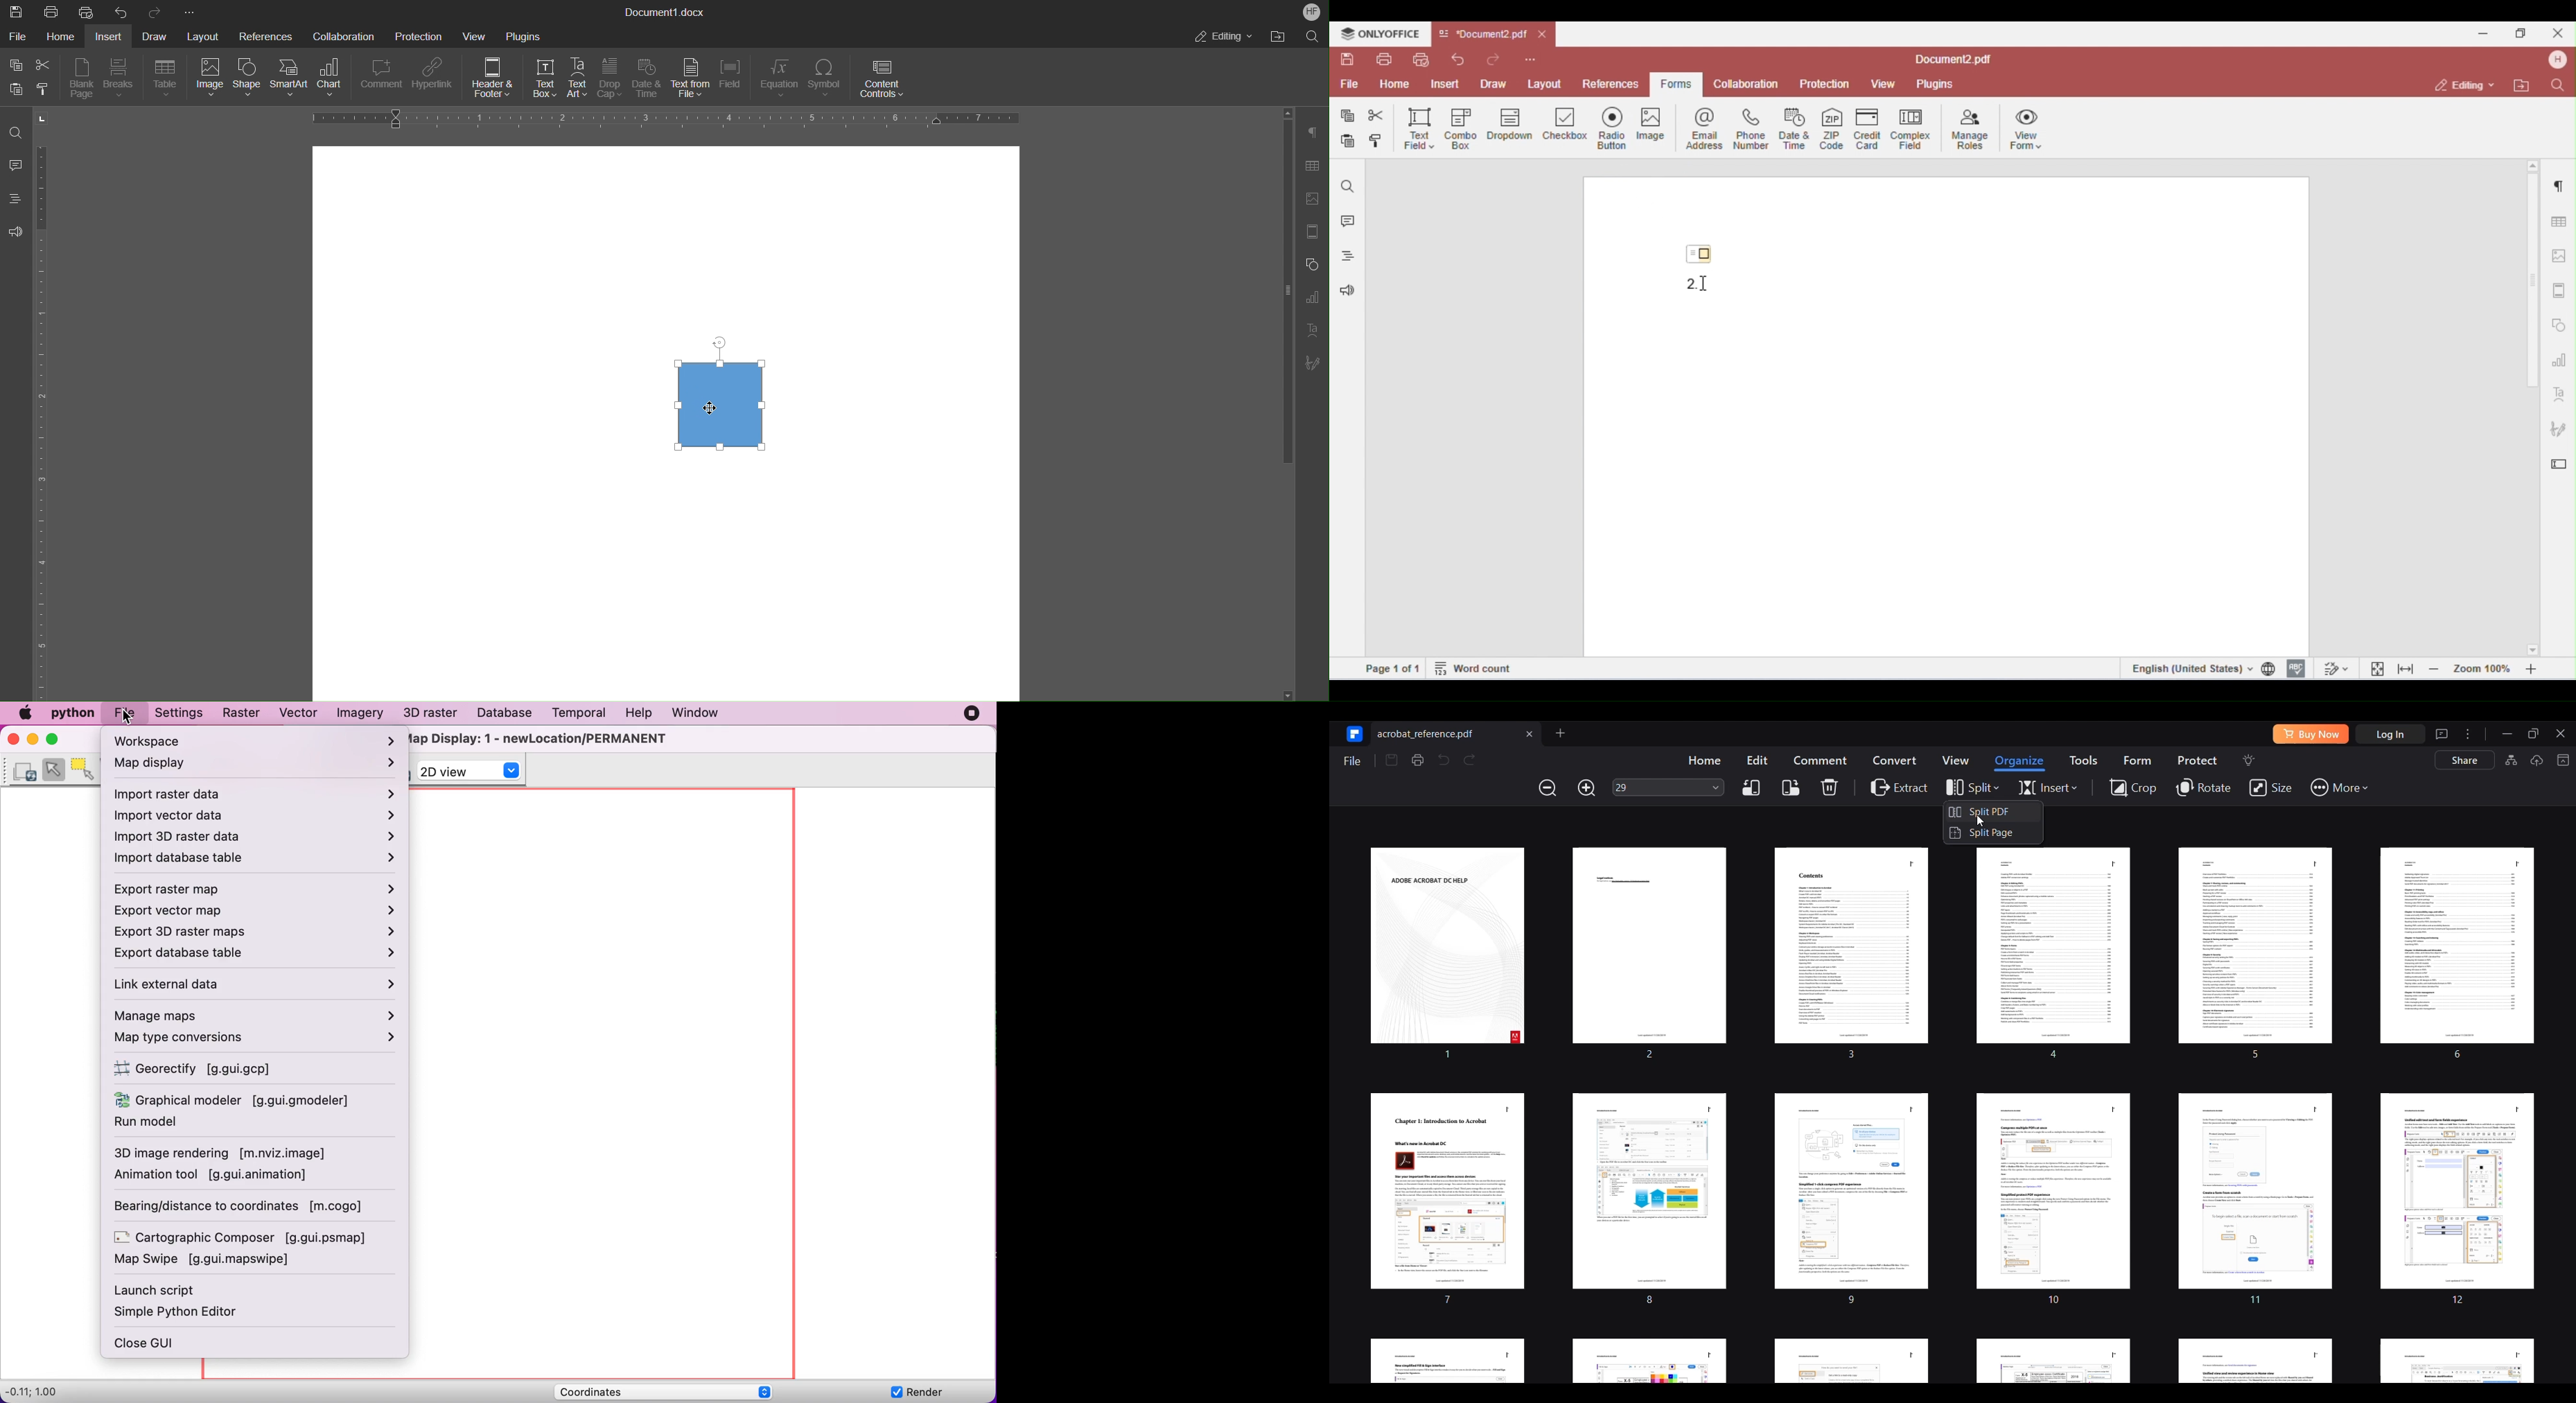  Describe the element at coordinates (158, 35) in the screenshot. I see `Draw` at that location.